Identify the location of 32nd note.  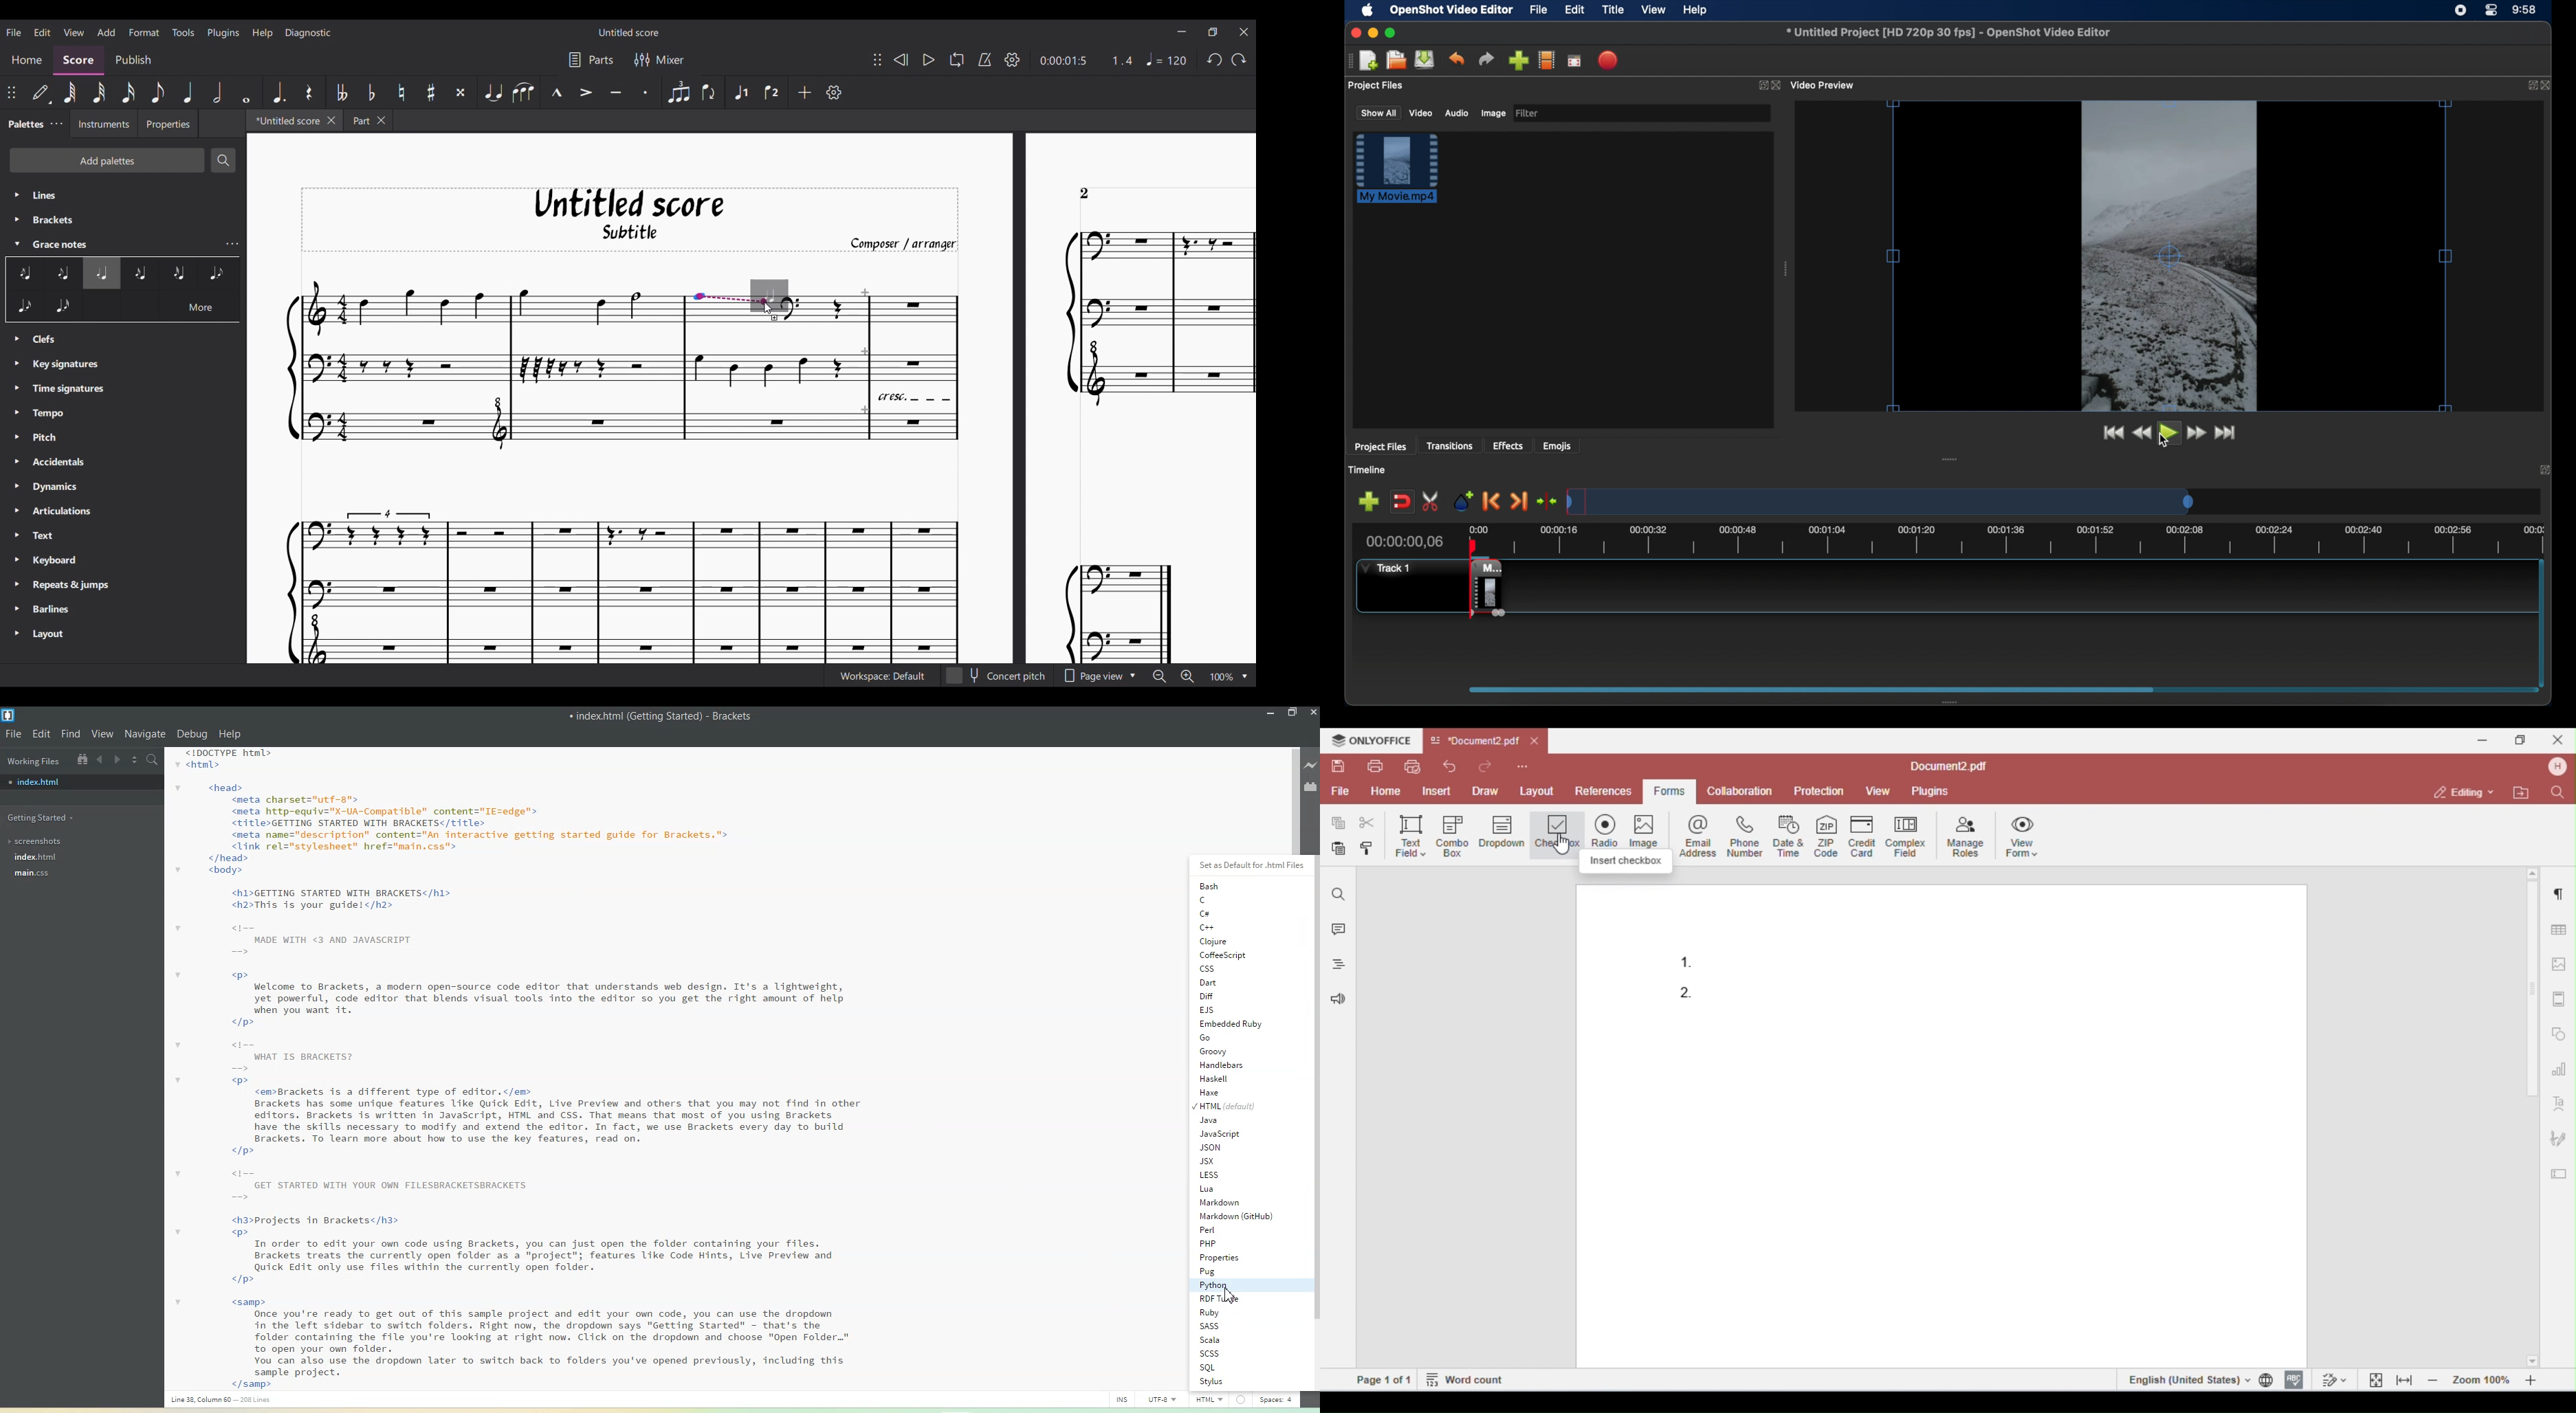
(98, 93).